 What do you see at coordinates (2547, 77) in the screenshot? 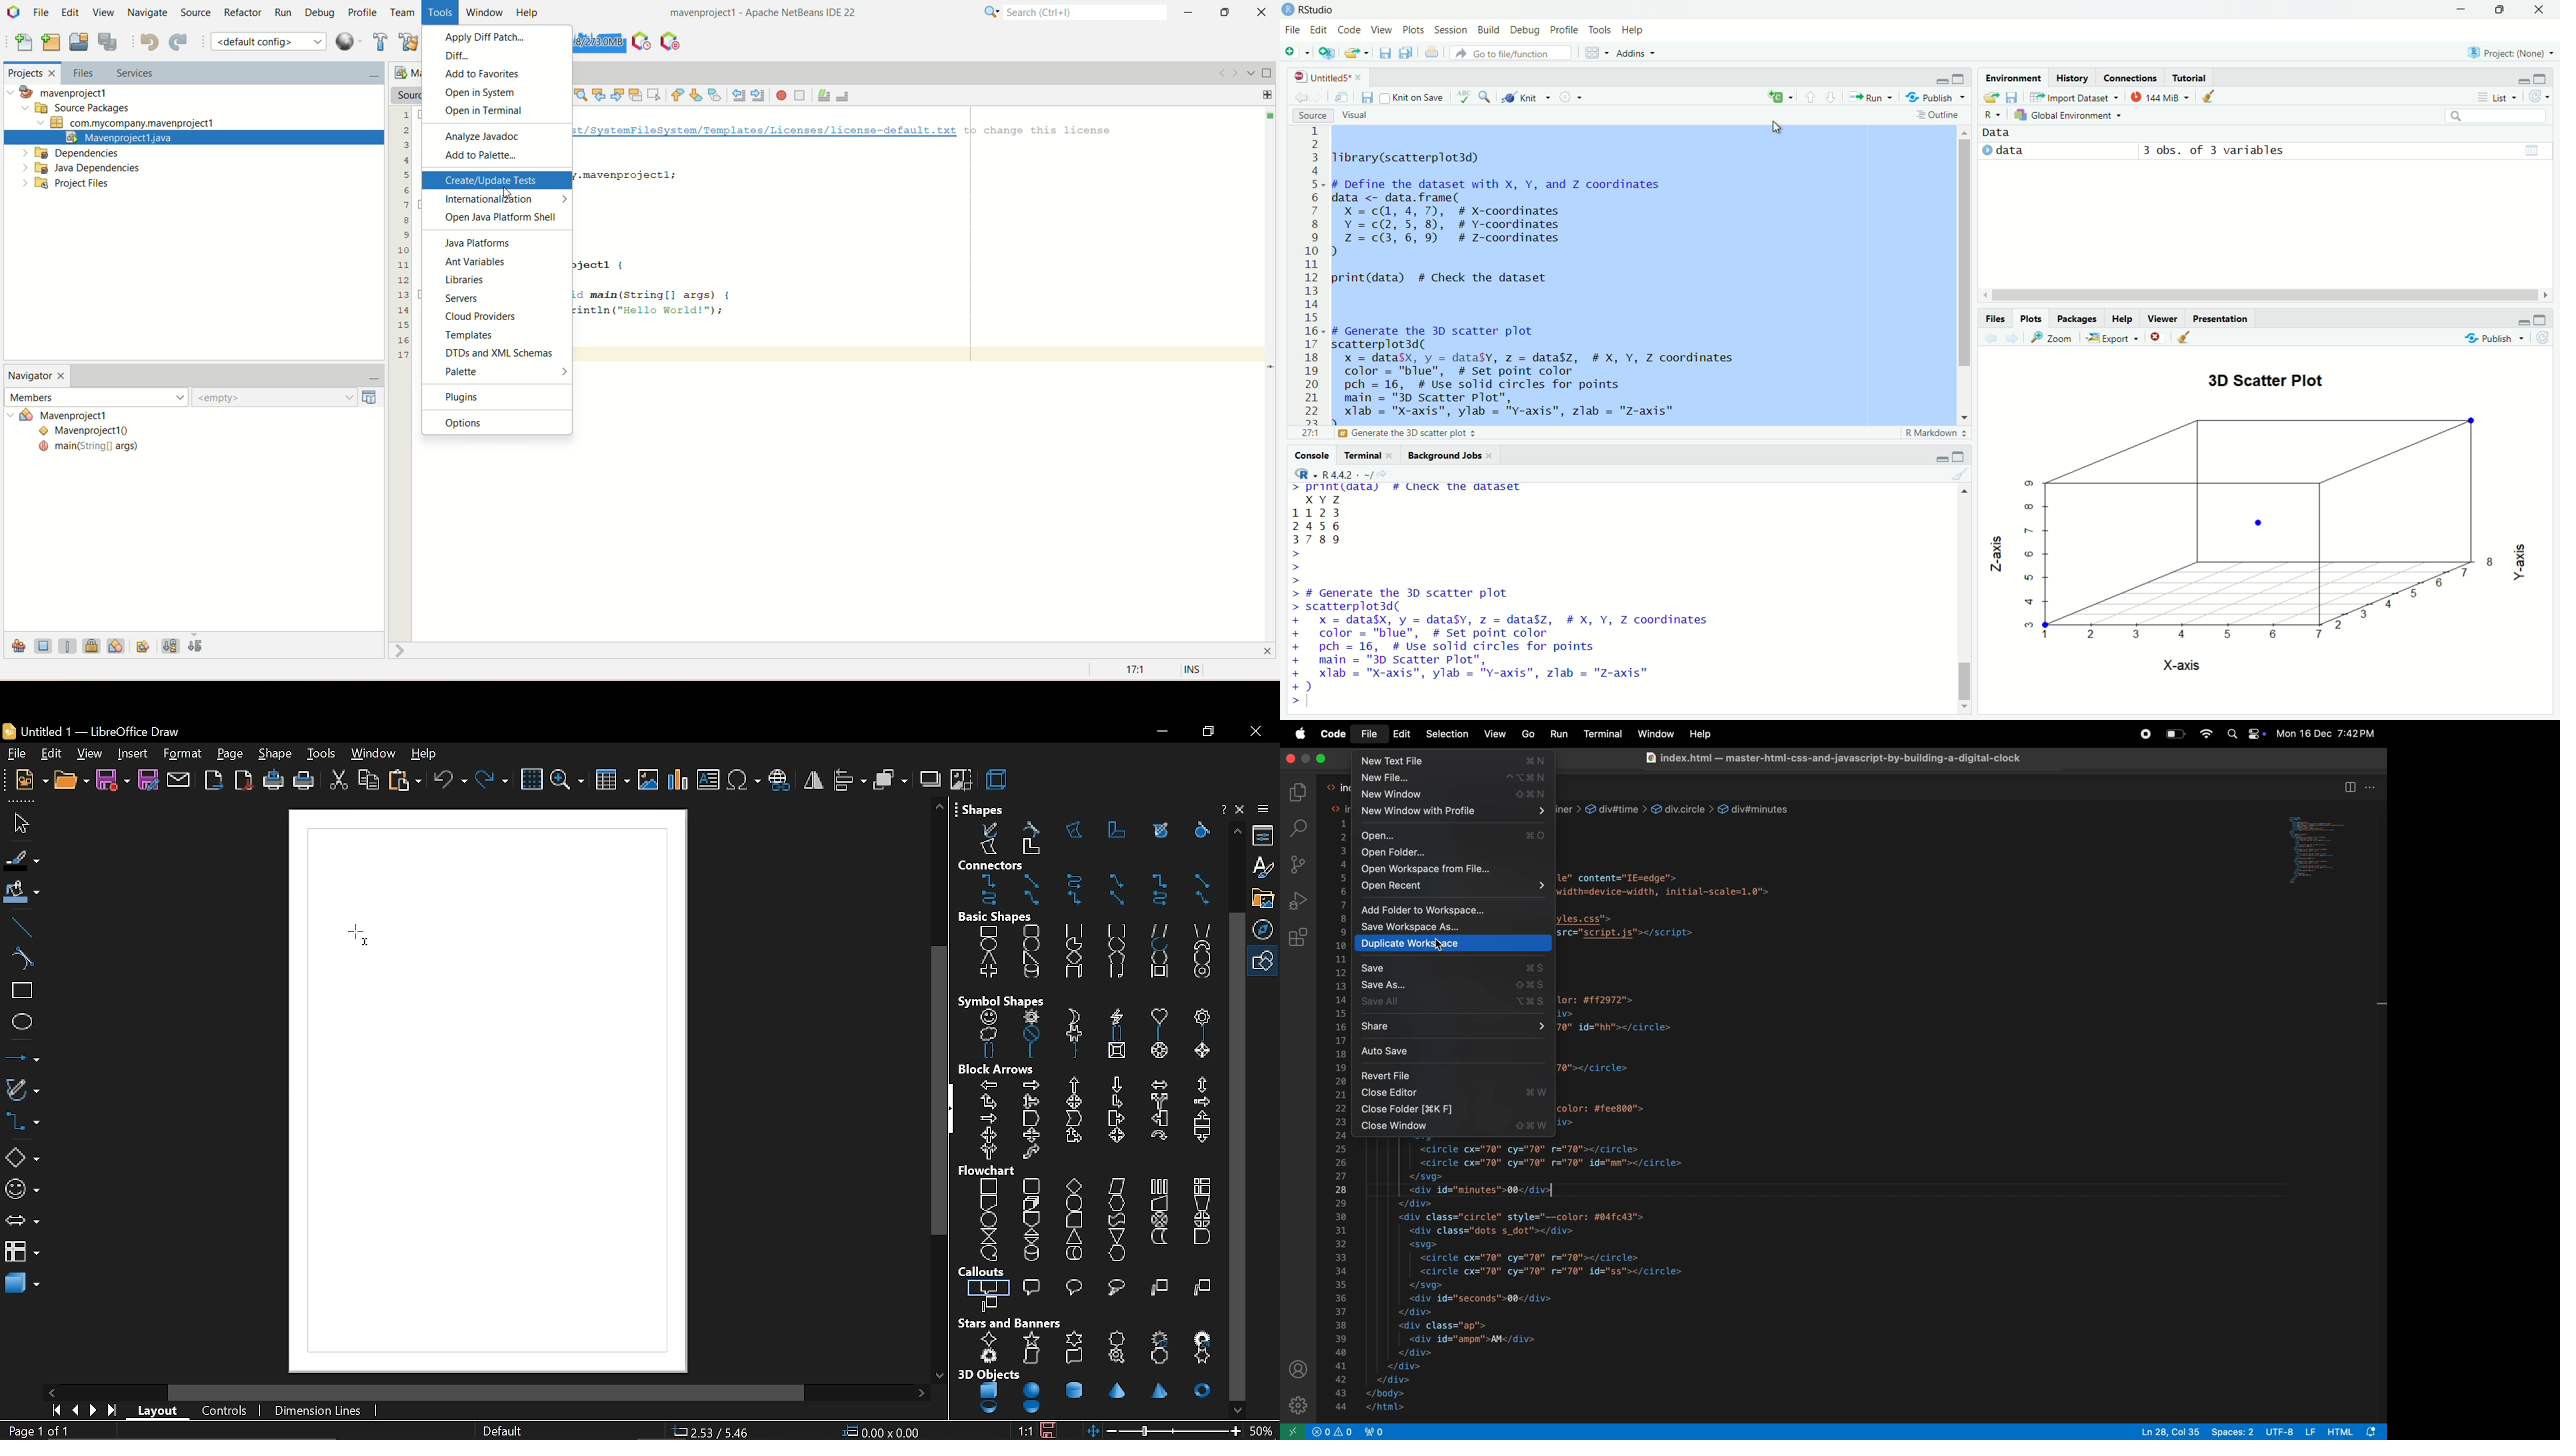
I see `maximize` at bounding box center [2547, 77].